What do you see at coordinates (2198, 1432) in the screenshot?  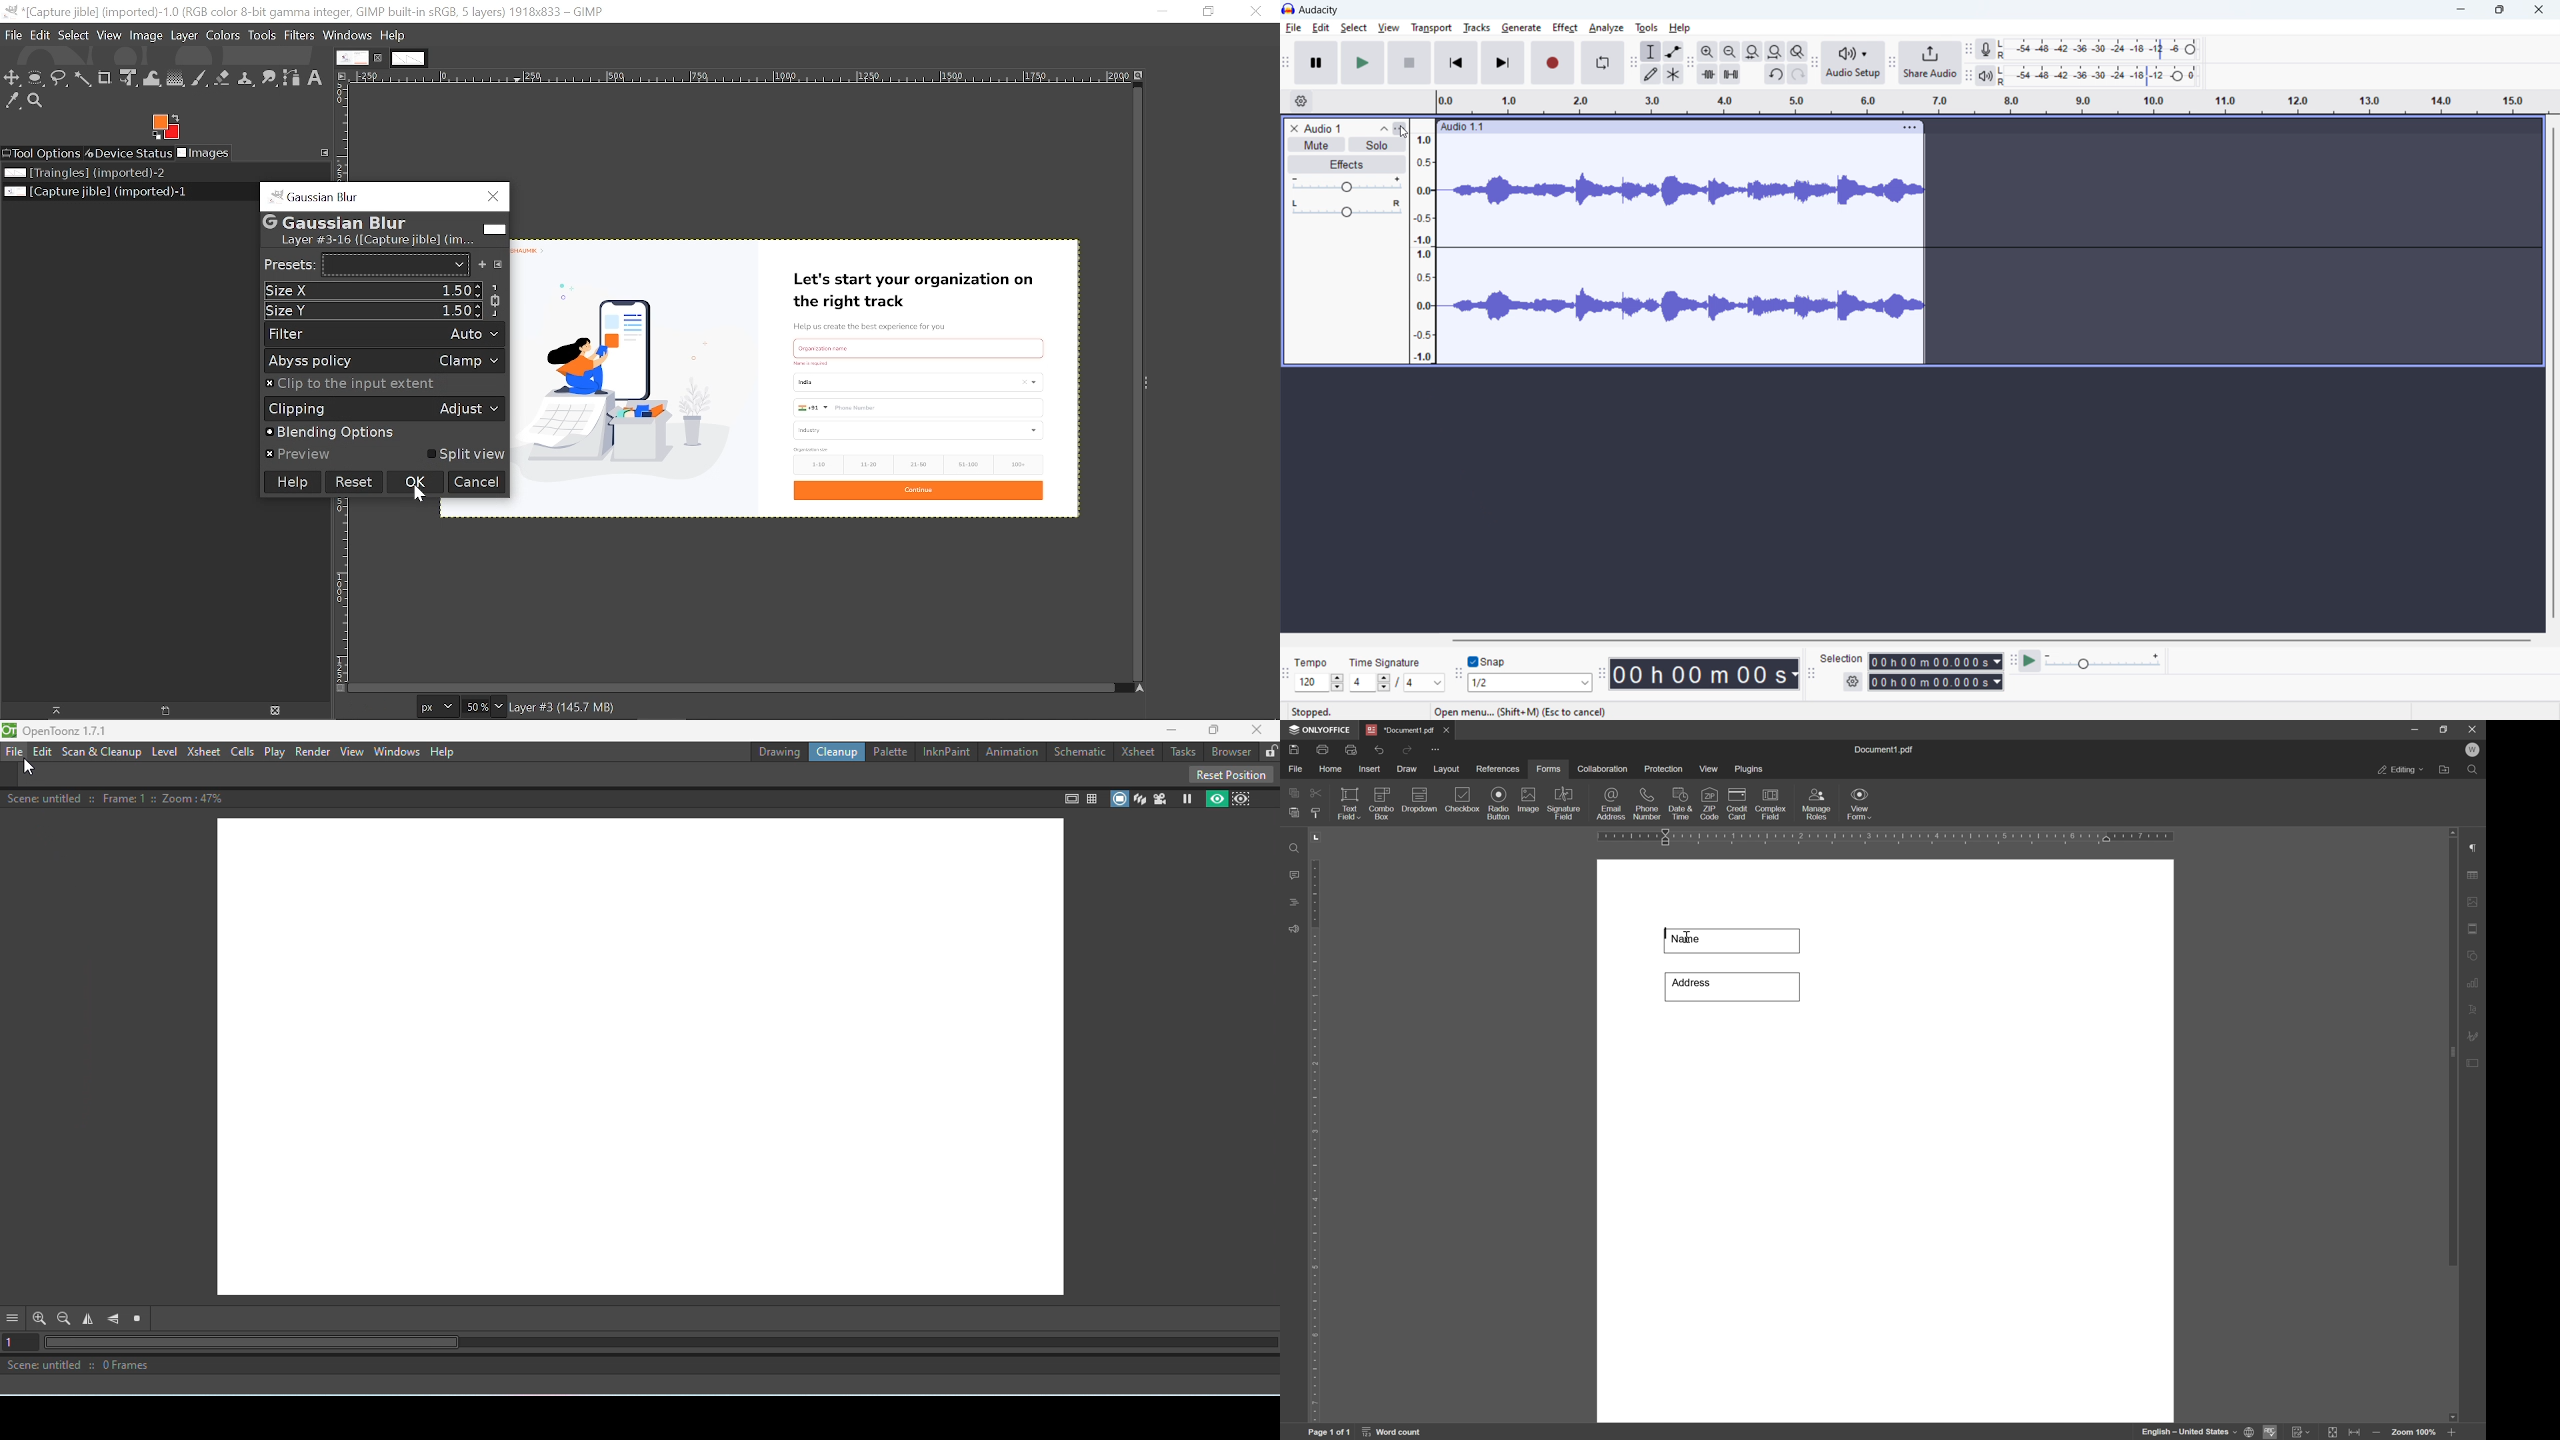 I see `English- united states` at bounding box center [2198, 1432].